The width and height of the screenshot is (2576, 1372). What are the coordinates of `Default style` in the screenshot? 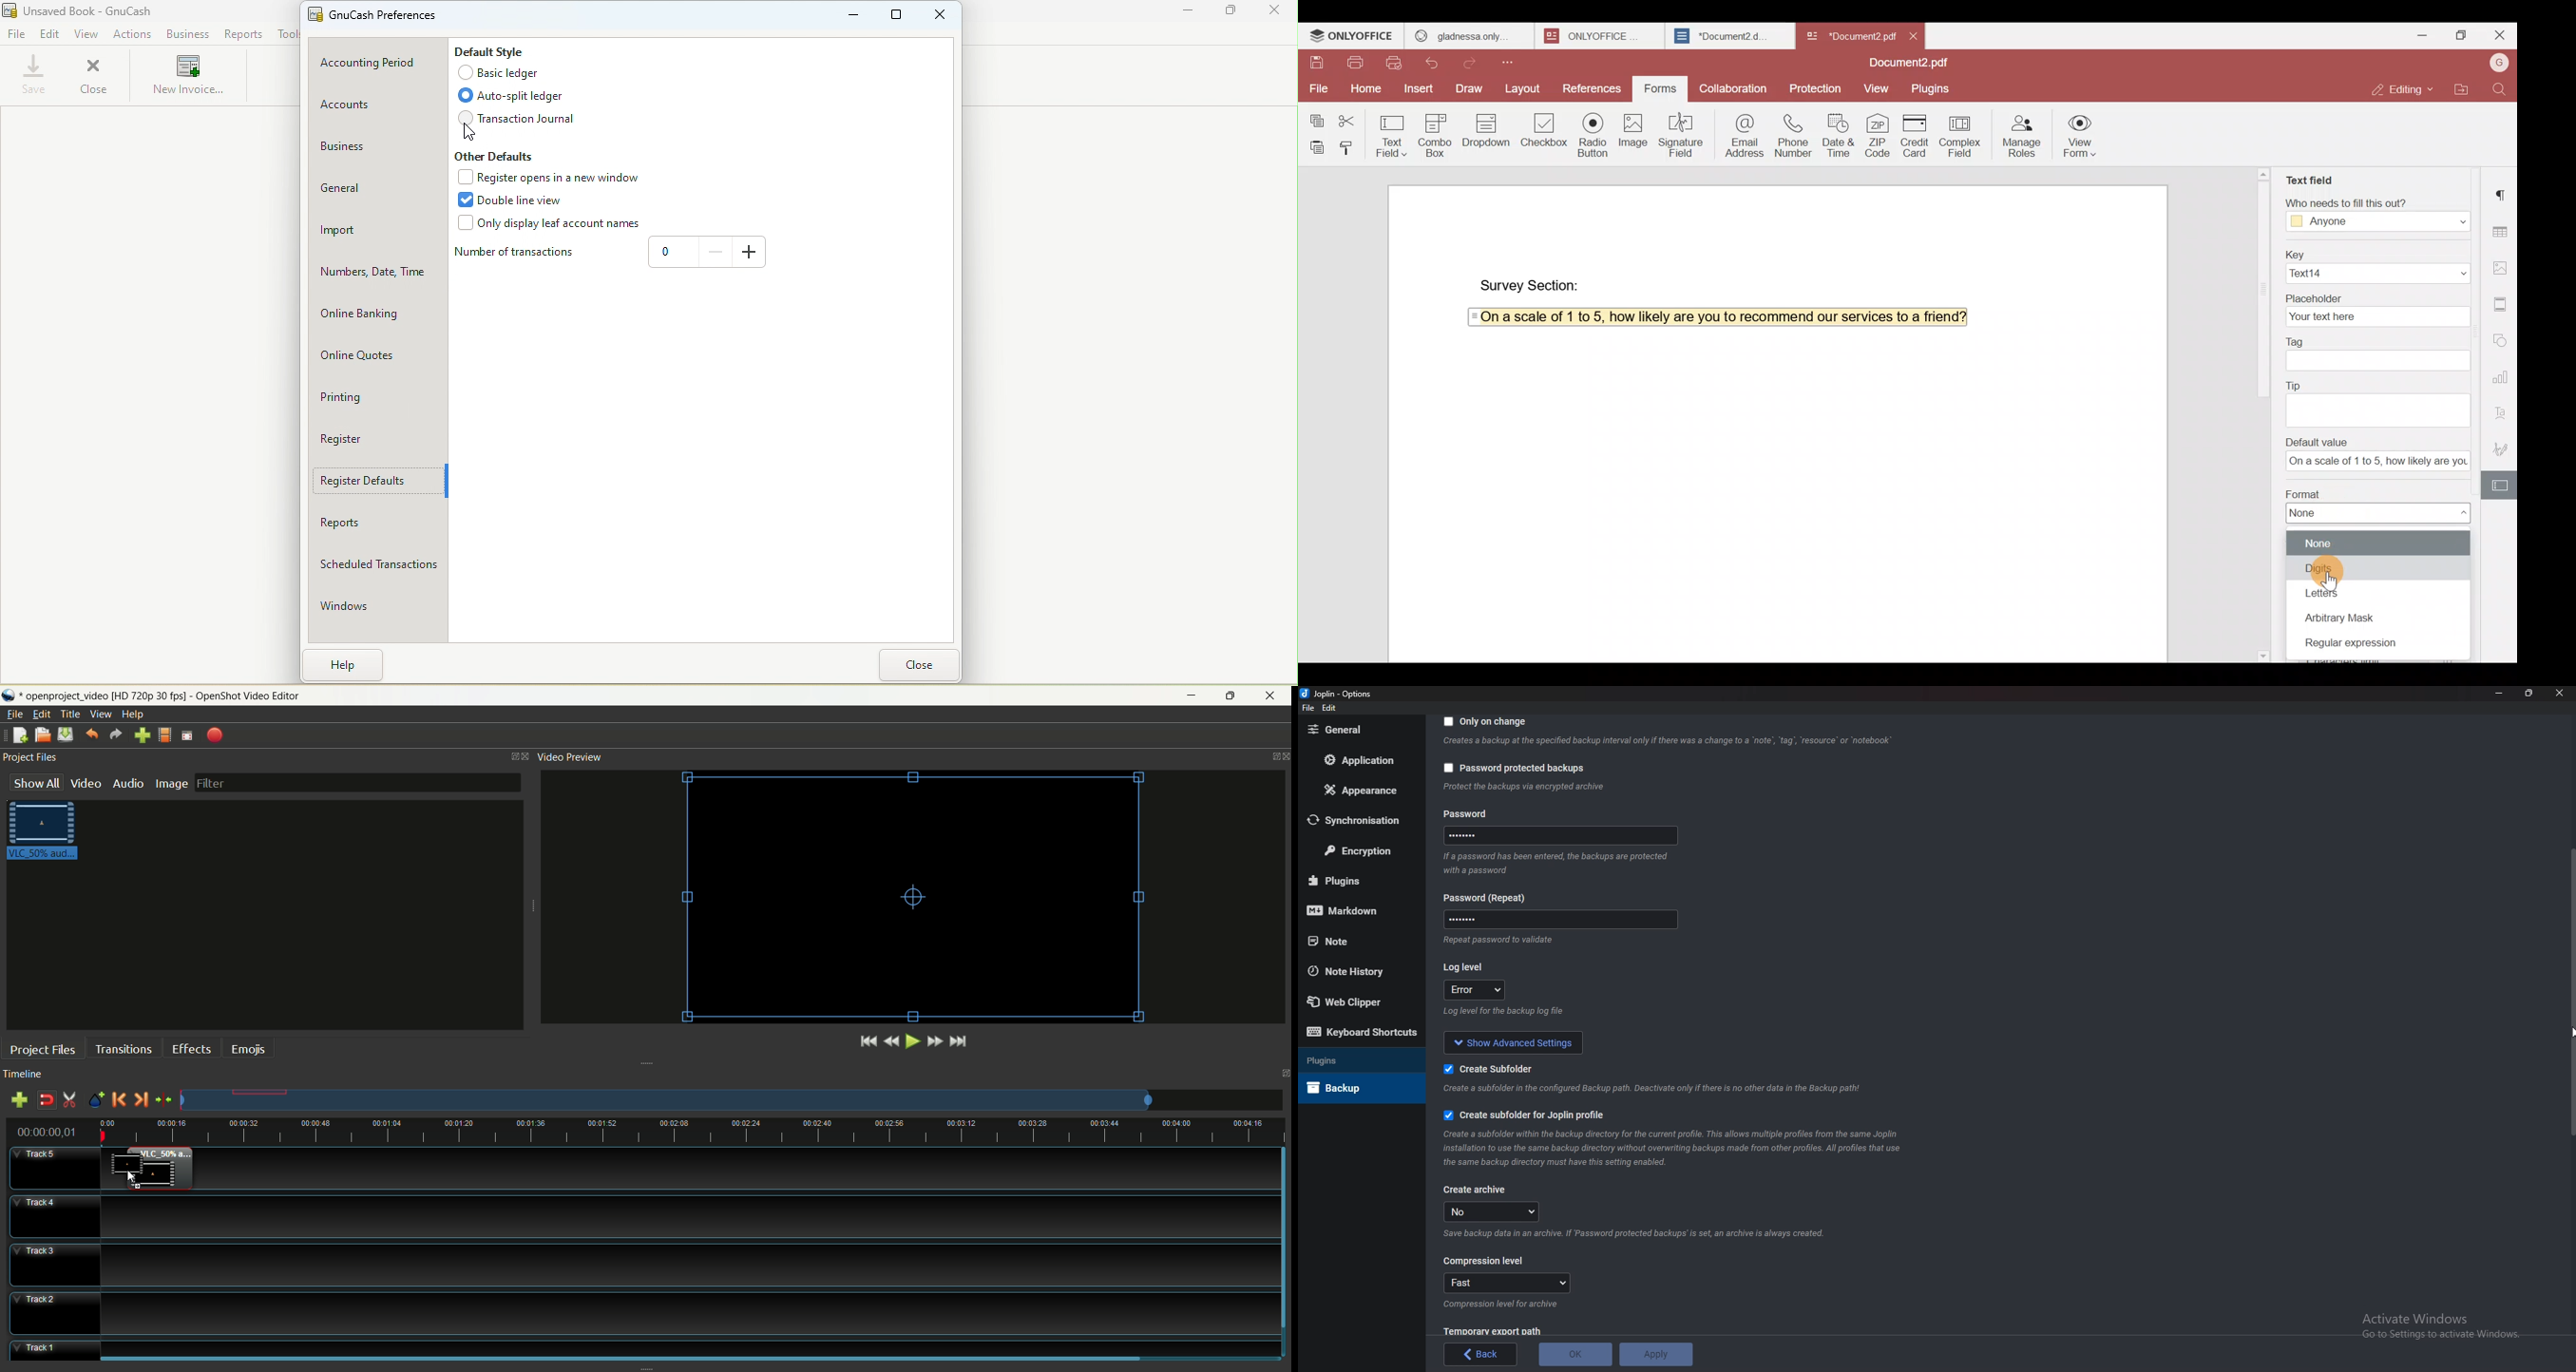 It's located at (498, 52).